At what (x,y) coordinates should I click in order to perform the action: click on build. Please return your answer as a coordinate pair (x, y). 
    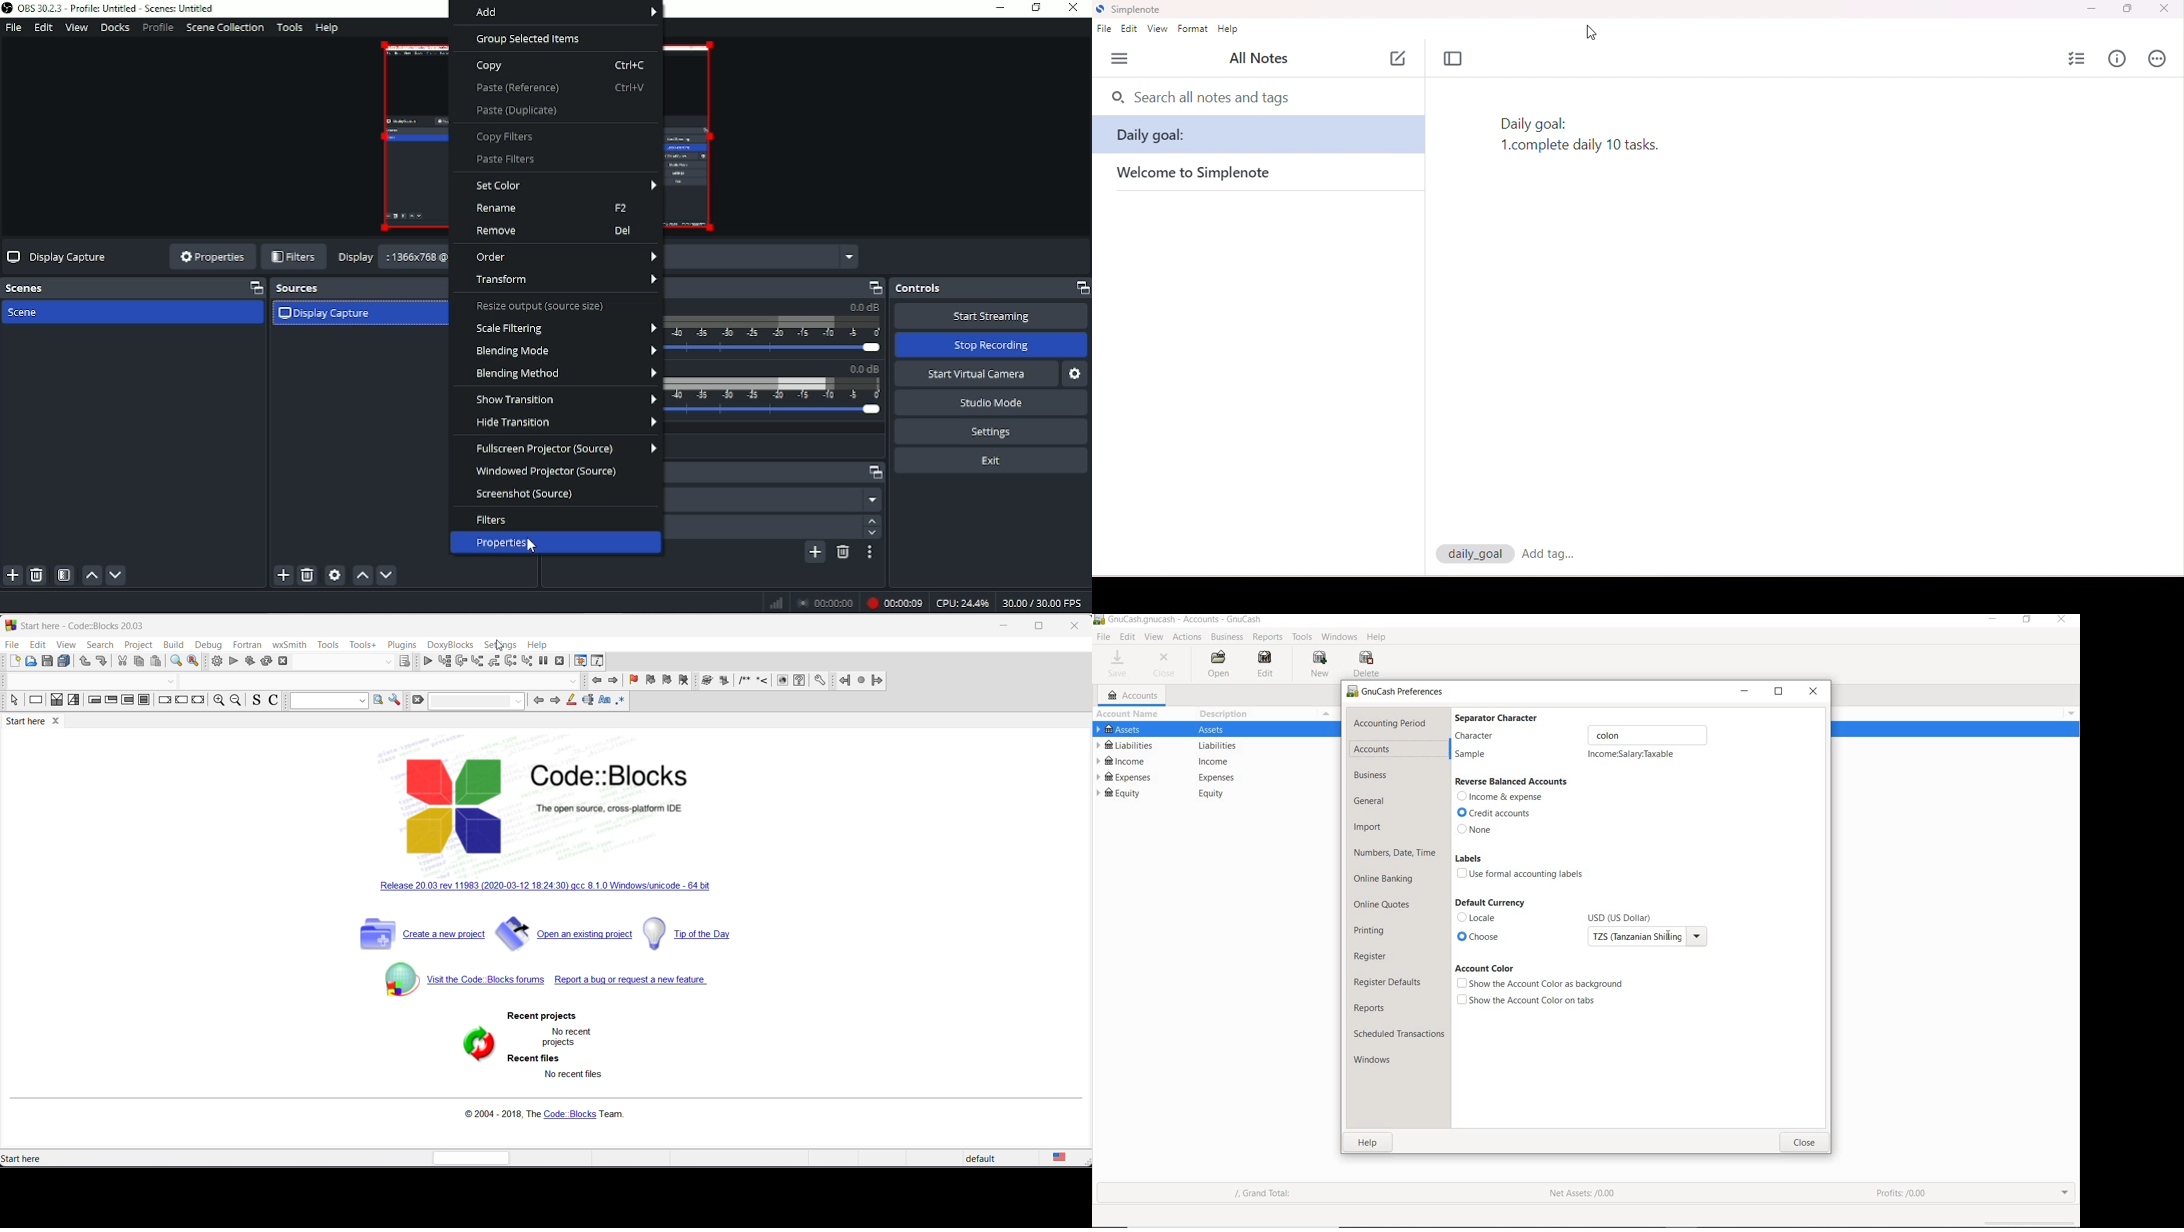
    Looking at the image, I should click on (216, 661).